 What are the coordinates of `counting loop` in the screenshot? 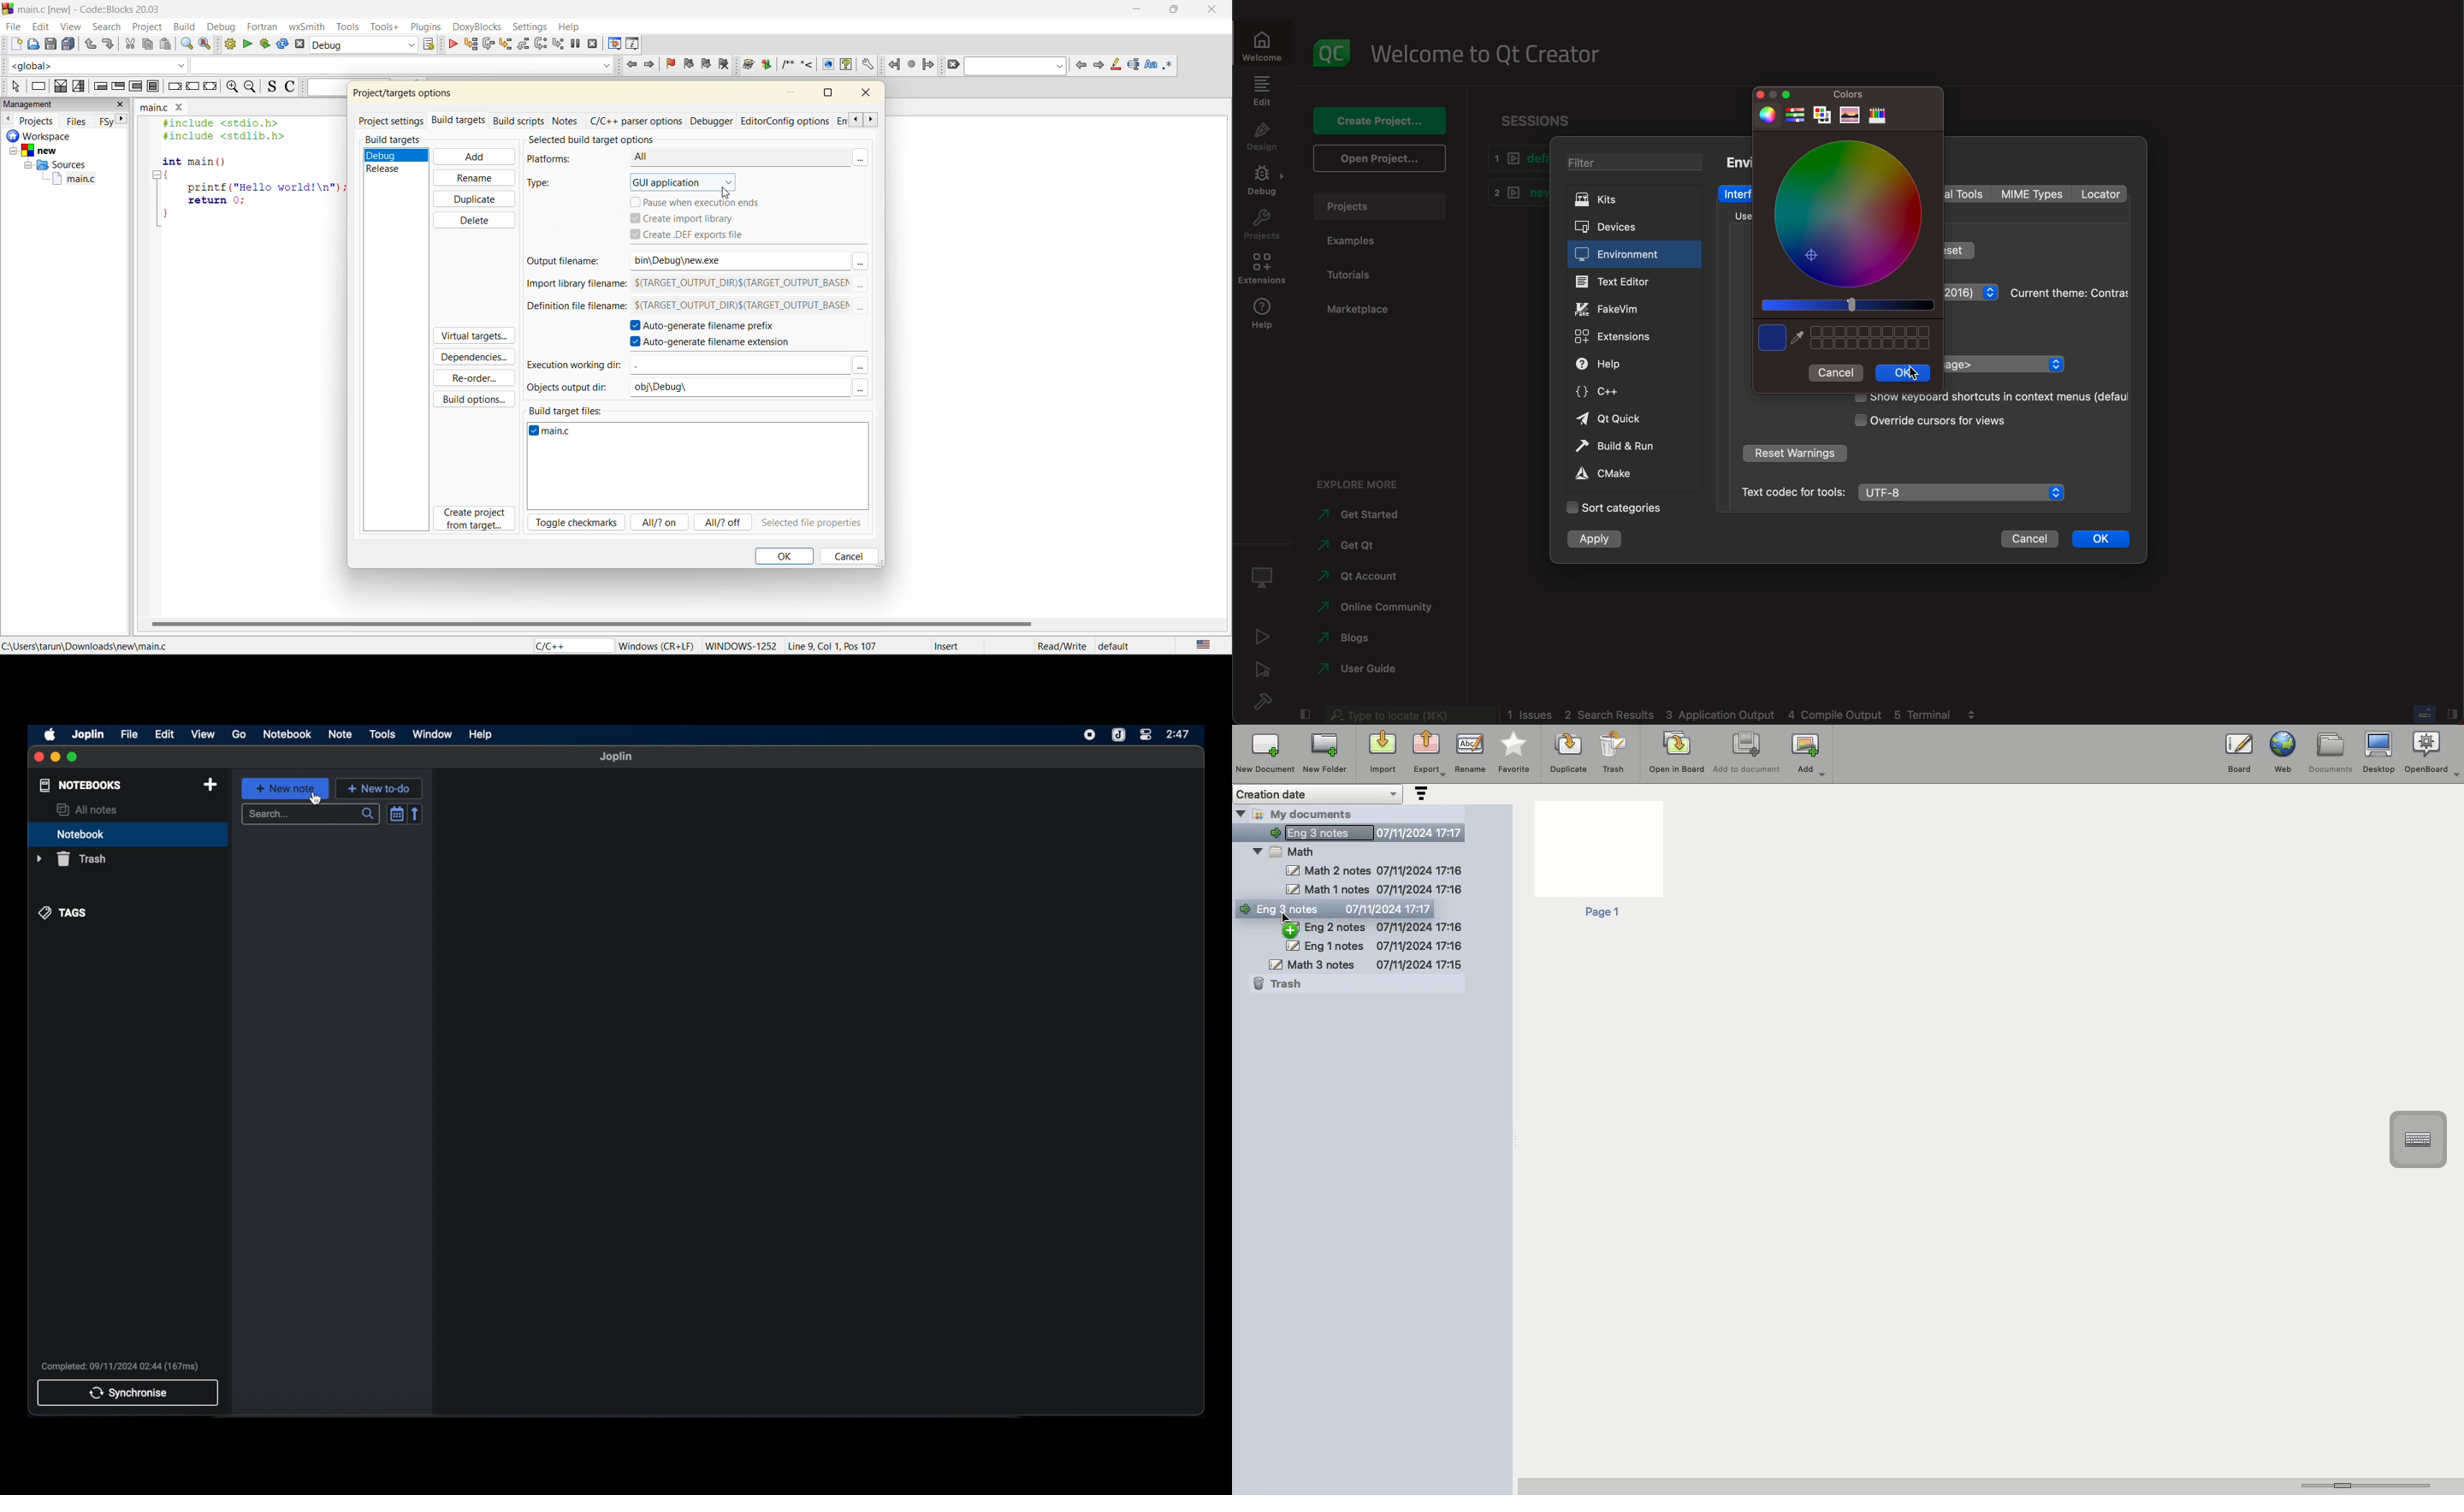 It's located at (135, 87).